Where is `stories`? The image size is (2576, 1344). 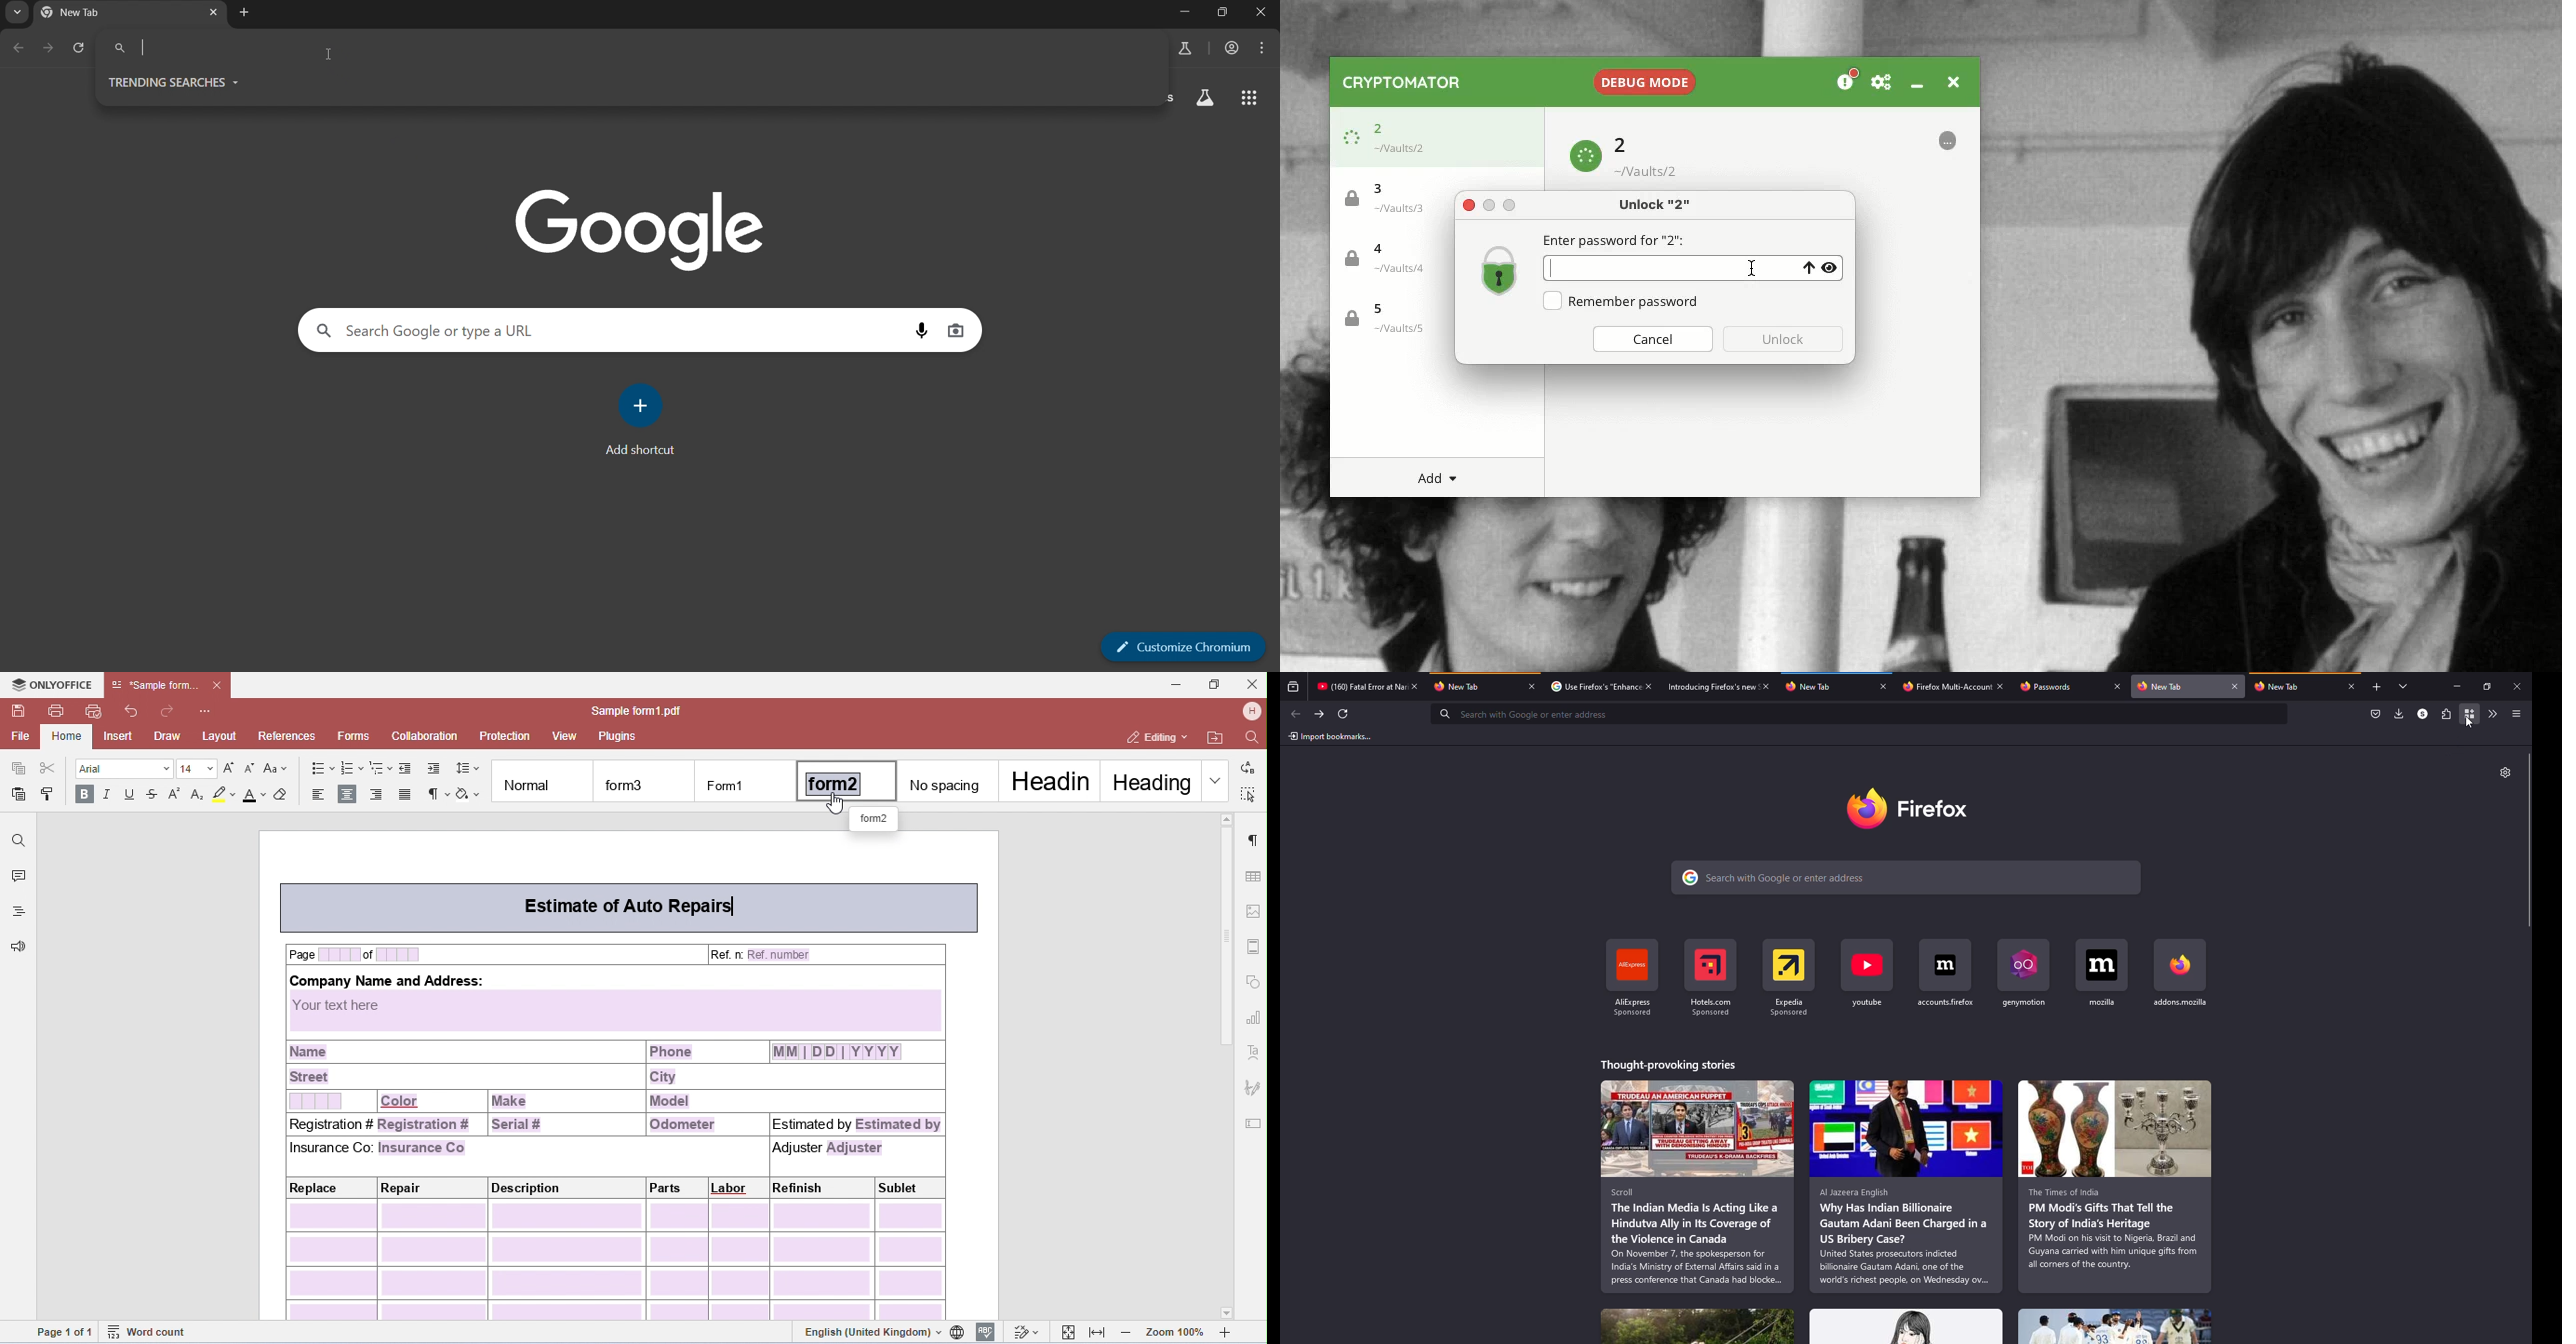
stories is located at coordinates (1668, 1063).